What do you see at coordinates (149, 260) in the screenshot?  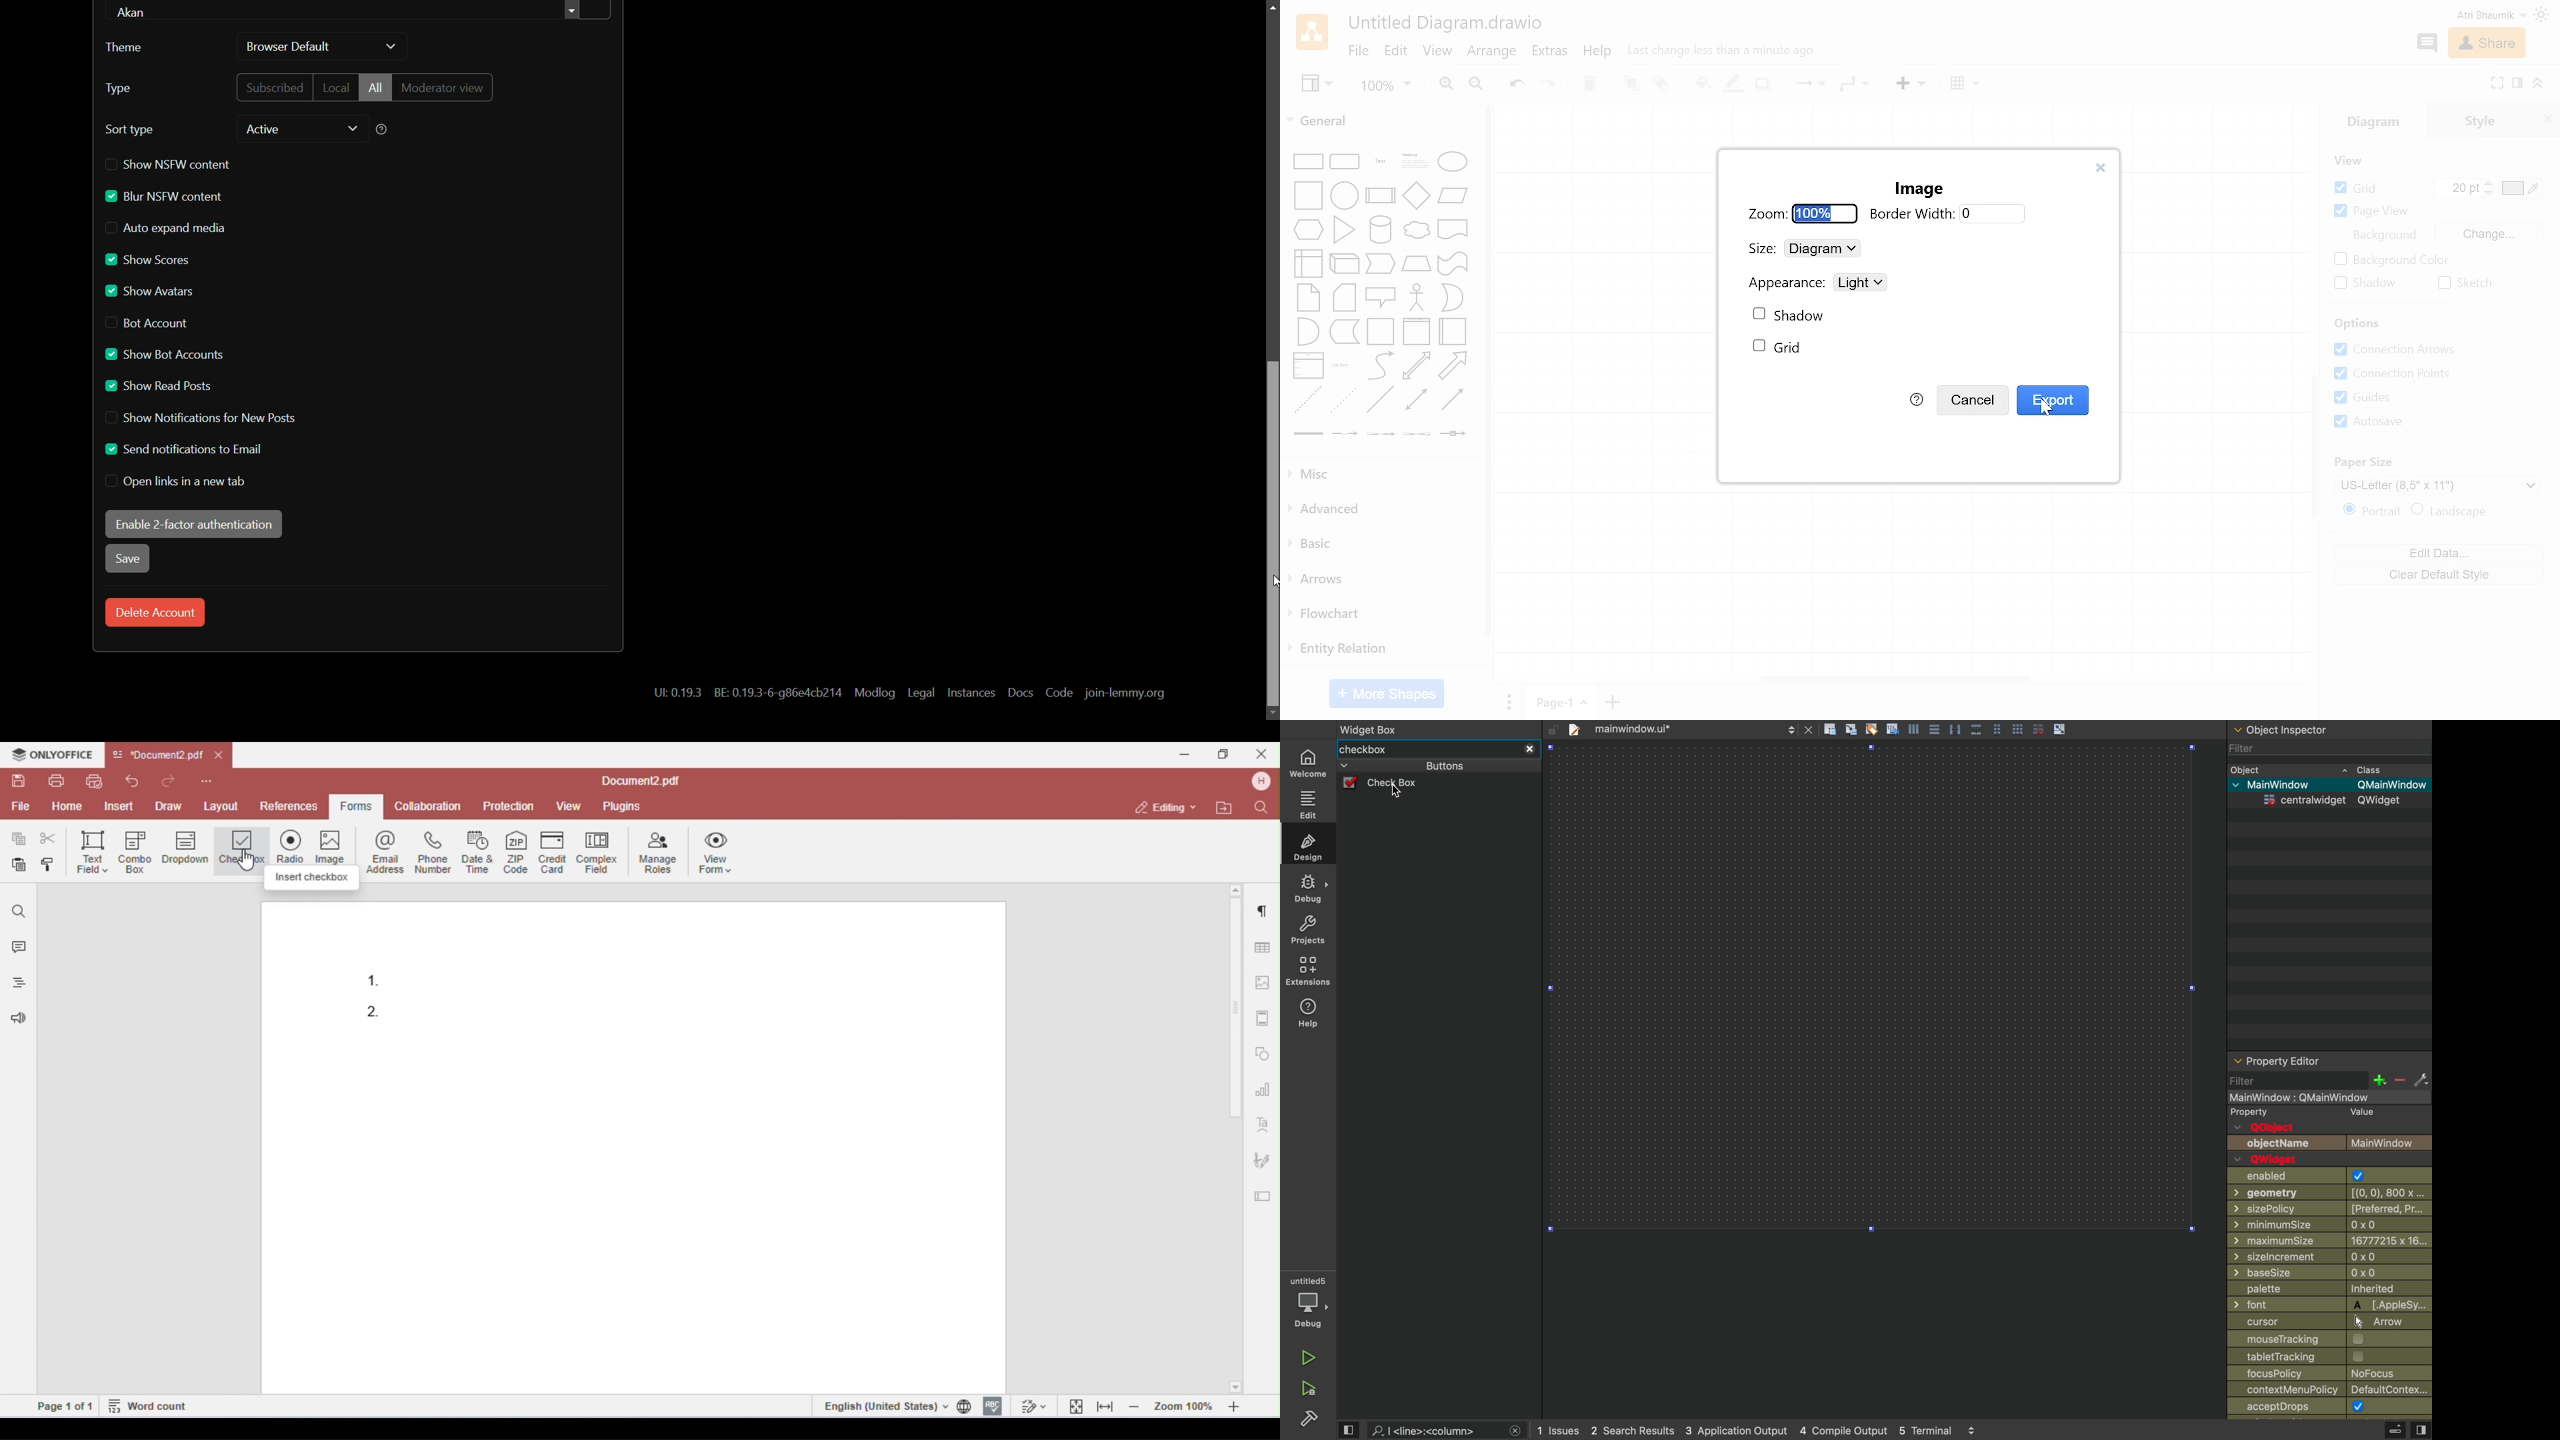 I see `show scores` at bounding box center [149, 260].